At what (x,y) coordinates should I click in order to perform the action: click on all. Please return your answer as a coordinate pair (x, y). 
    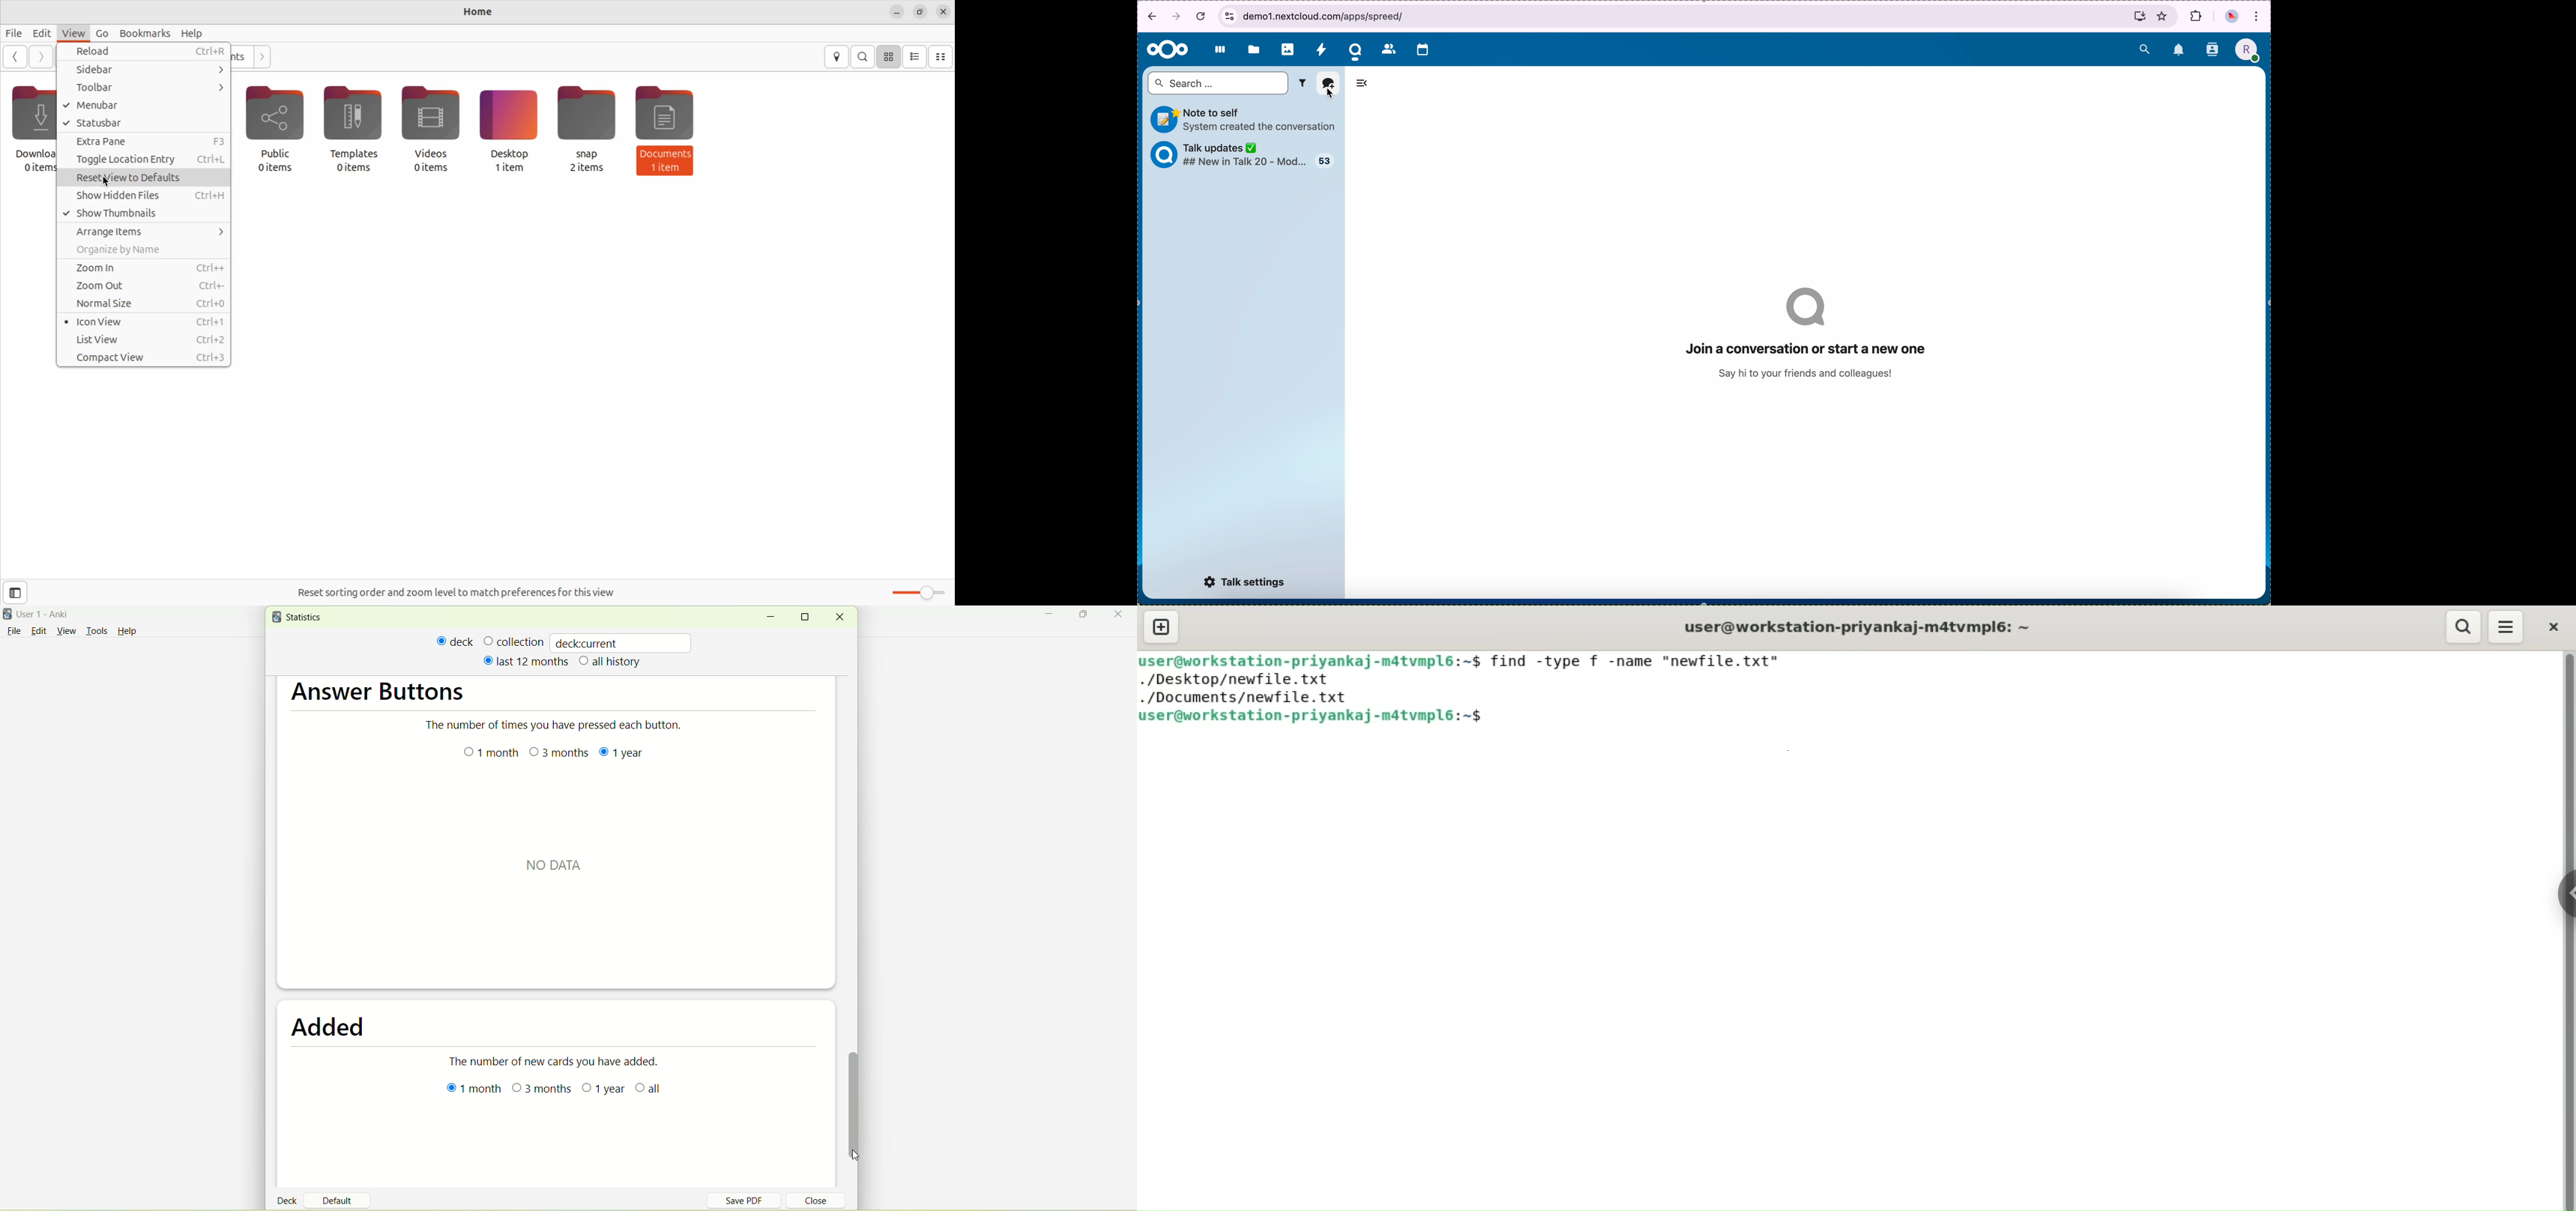
    Looking at the image, I should click on (651, 1088).